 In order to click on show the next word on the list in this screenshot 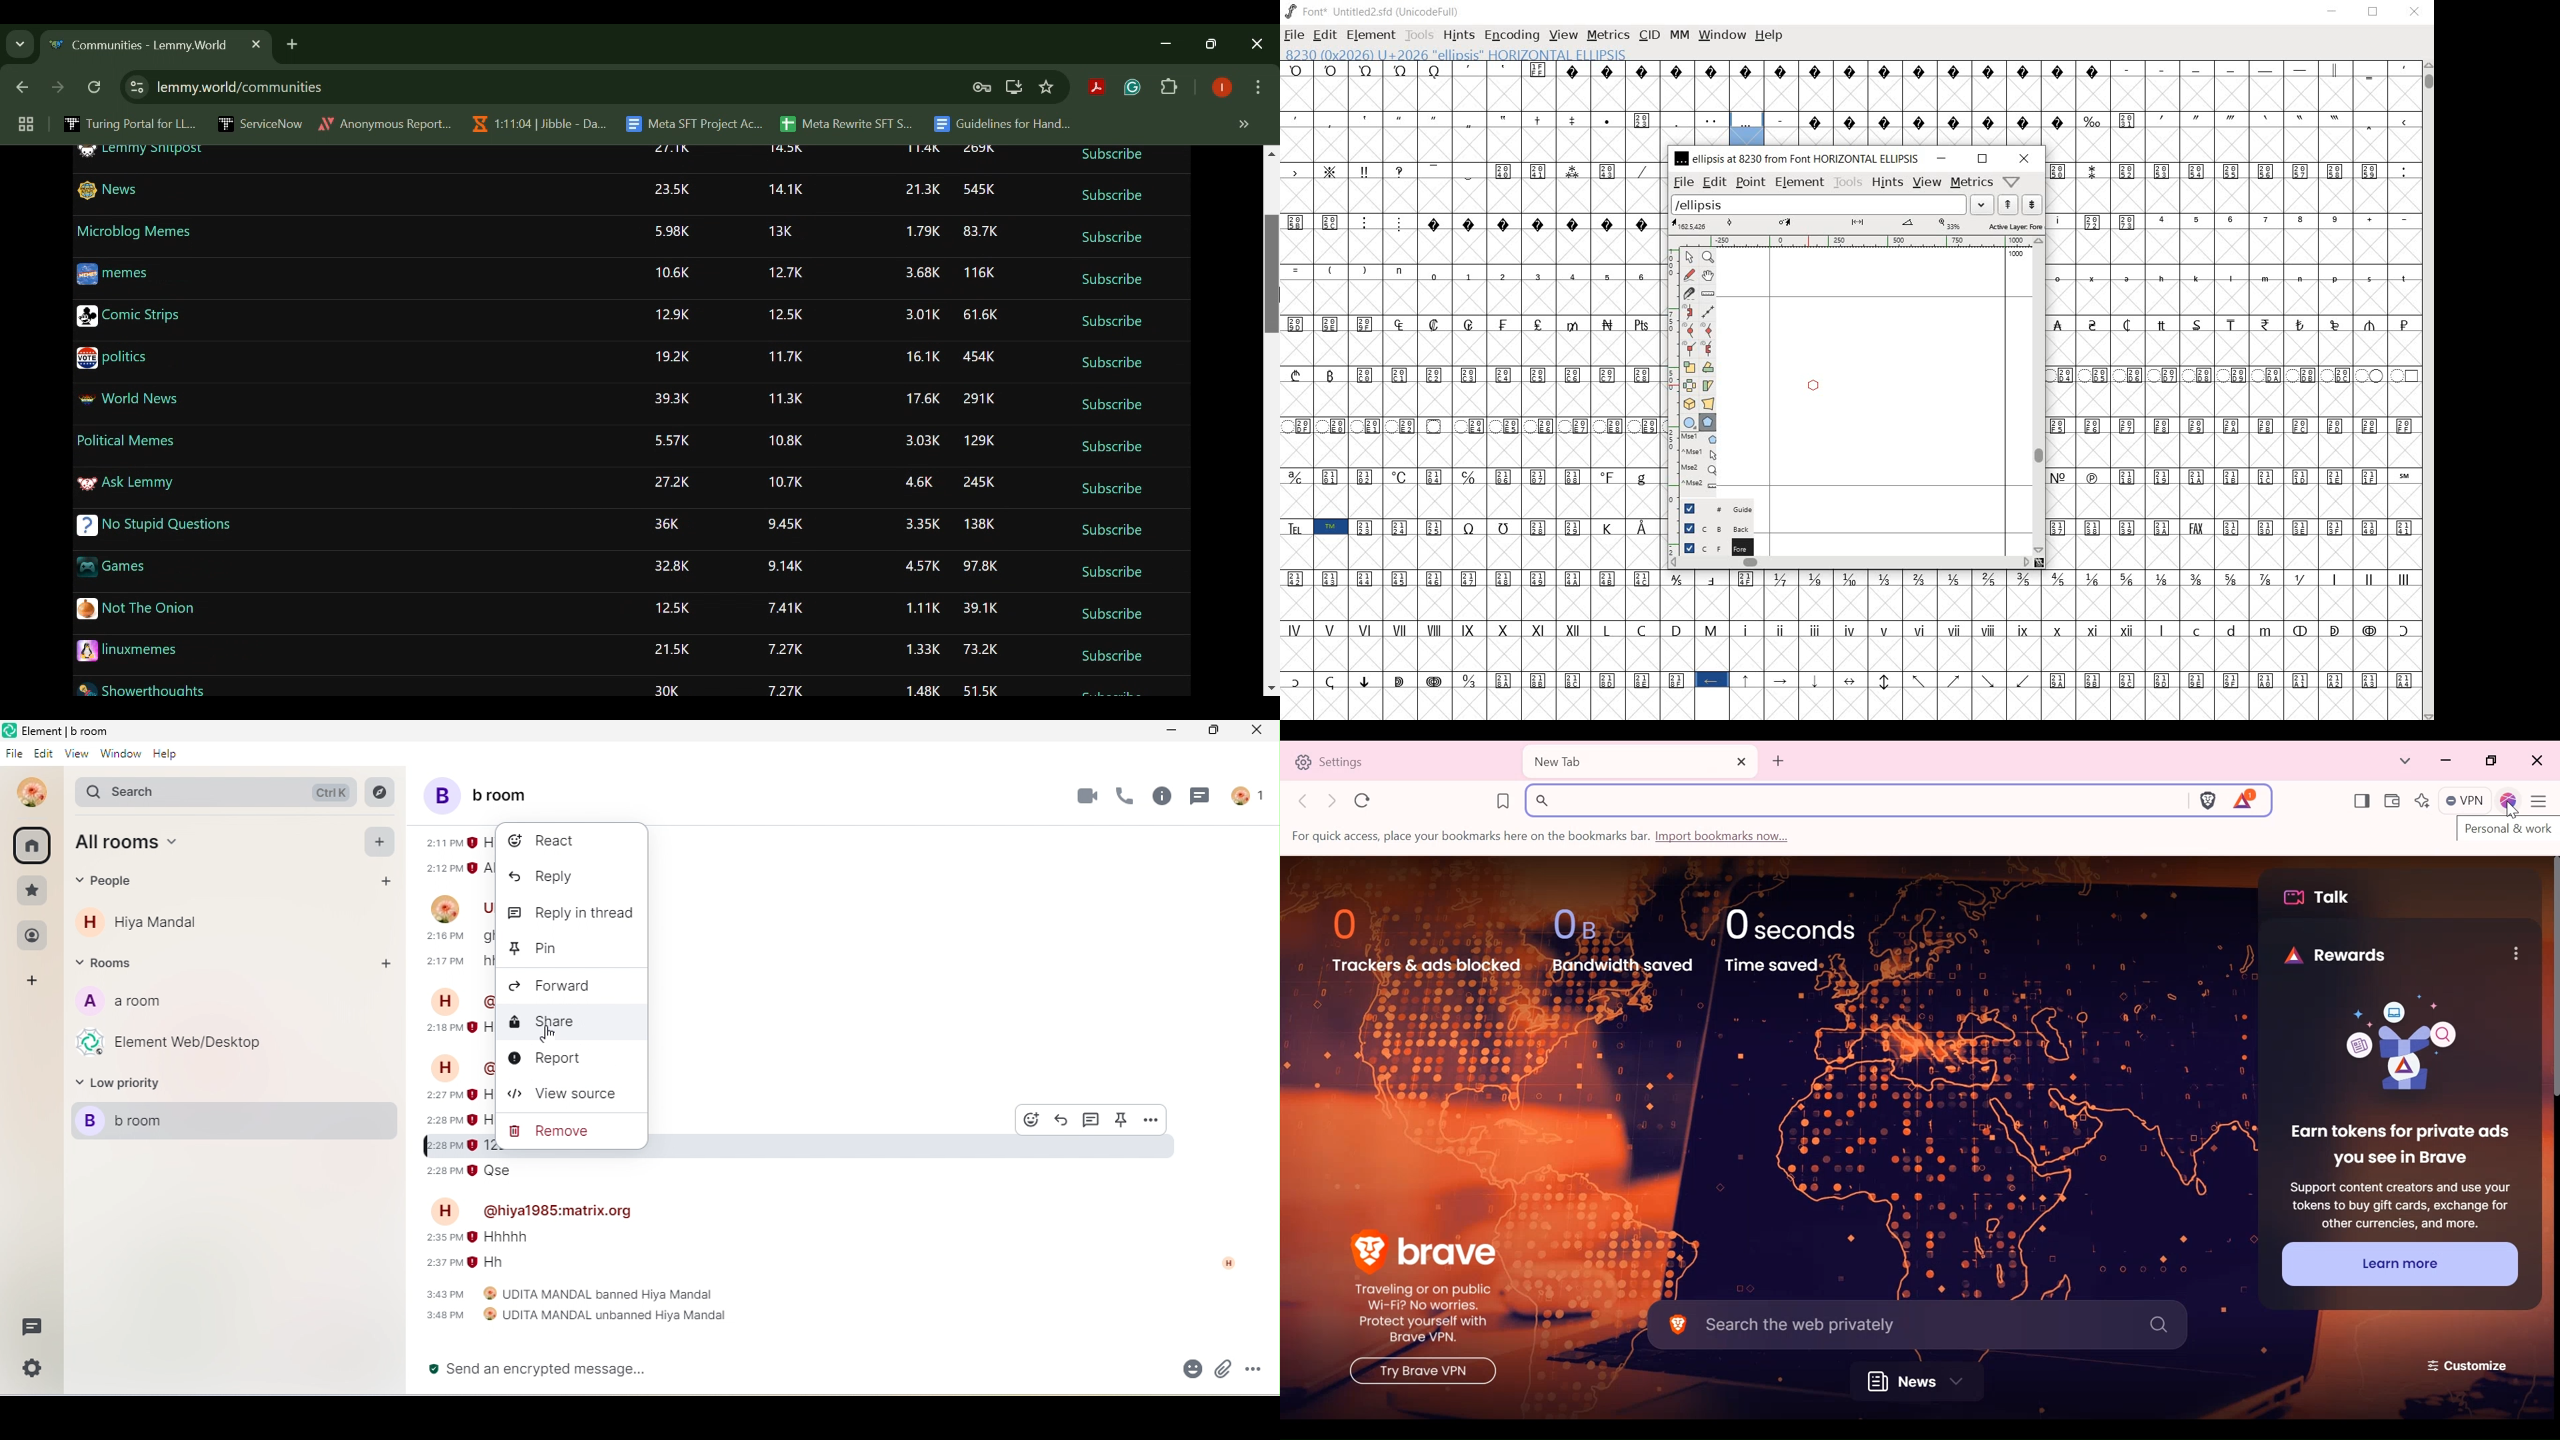, I will do `click(2008, 204)`.